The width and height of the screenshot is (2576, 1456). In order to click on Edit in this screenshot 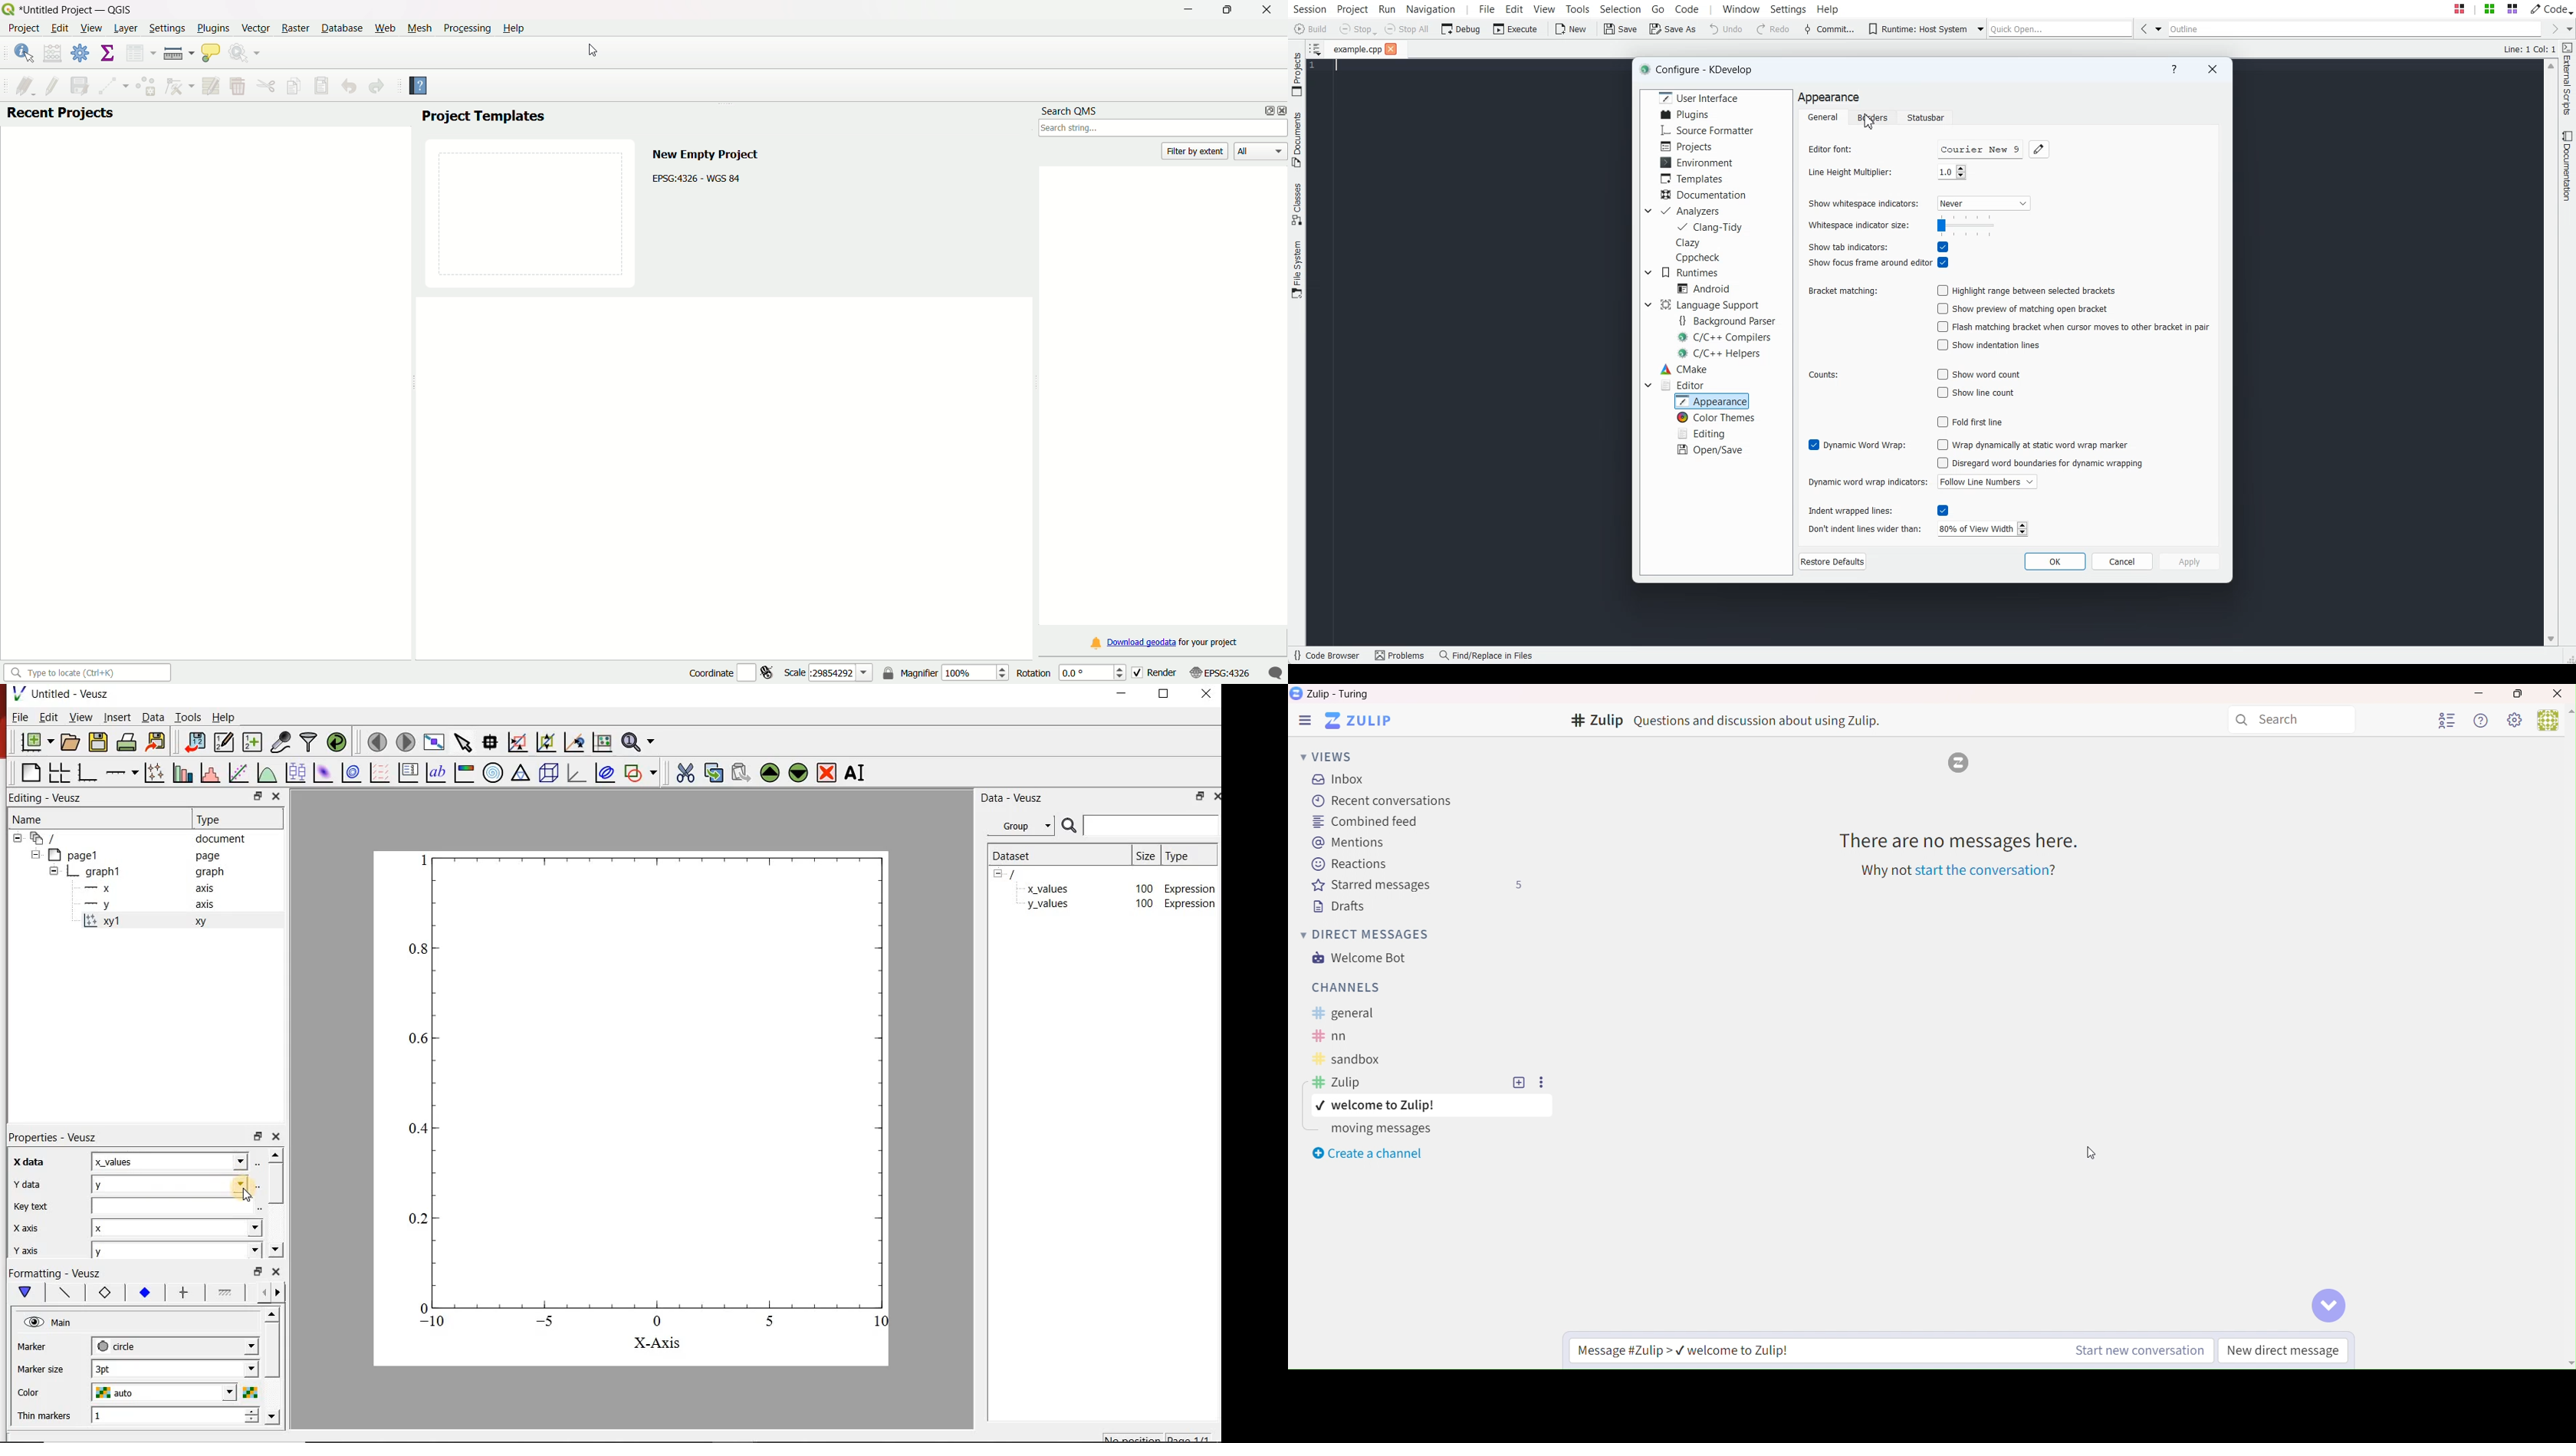, I will do `click(59, 28)`.